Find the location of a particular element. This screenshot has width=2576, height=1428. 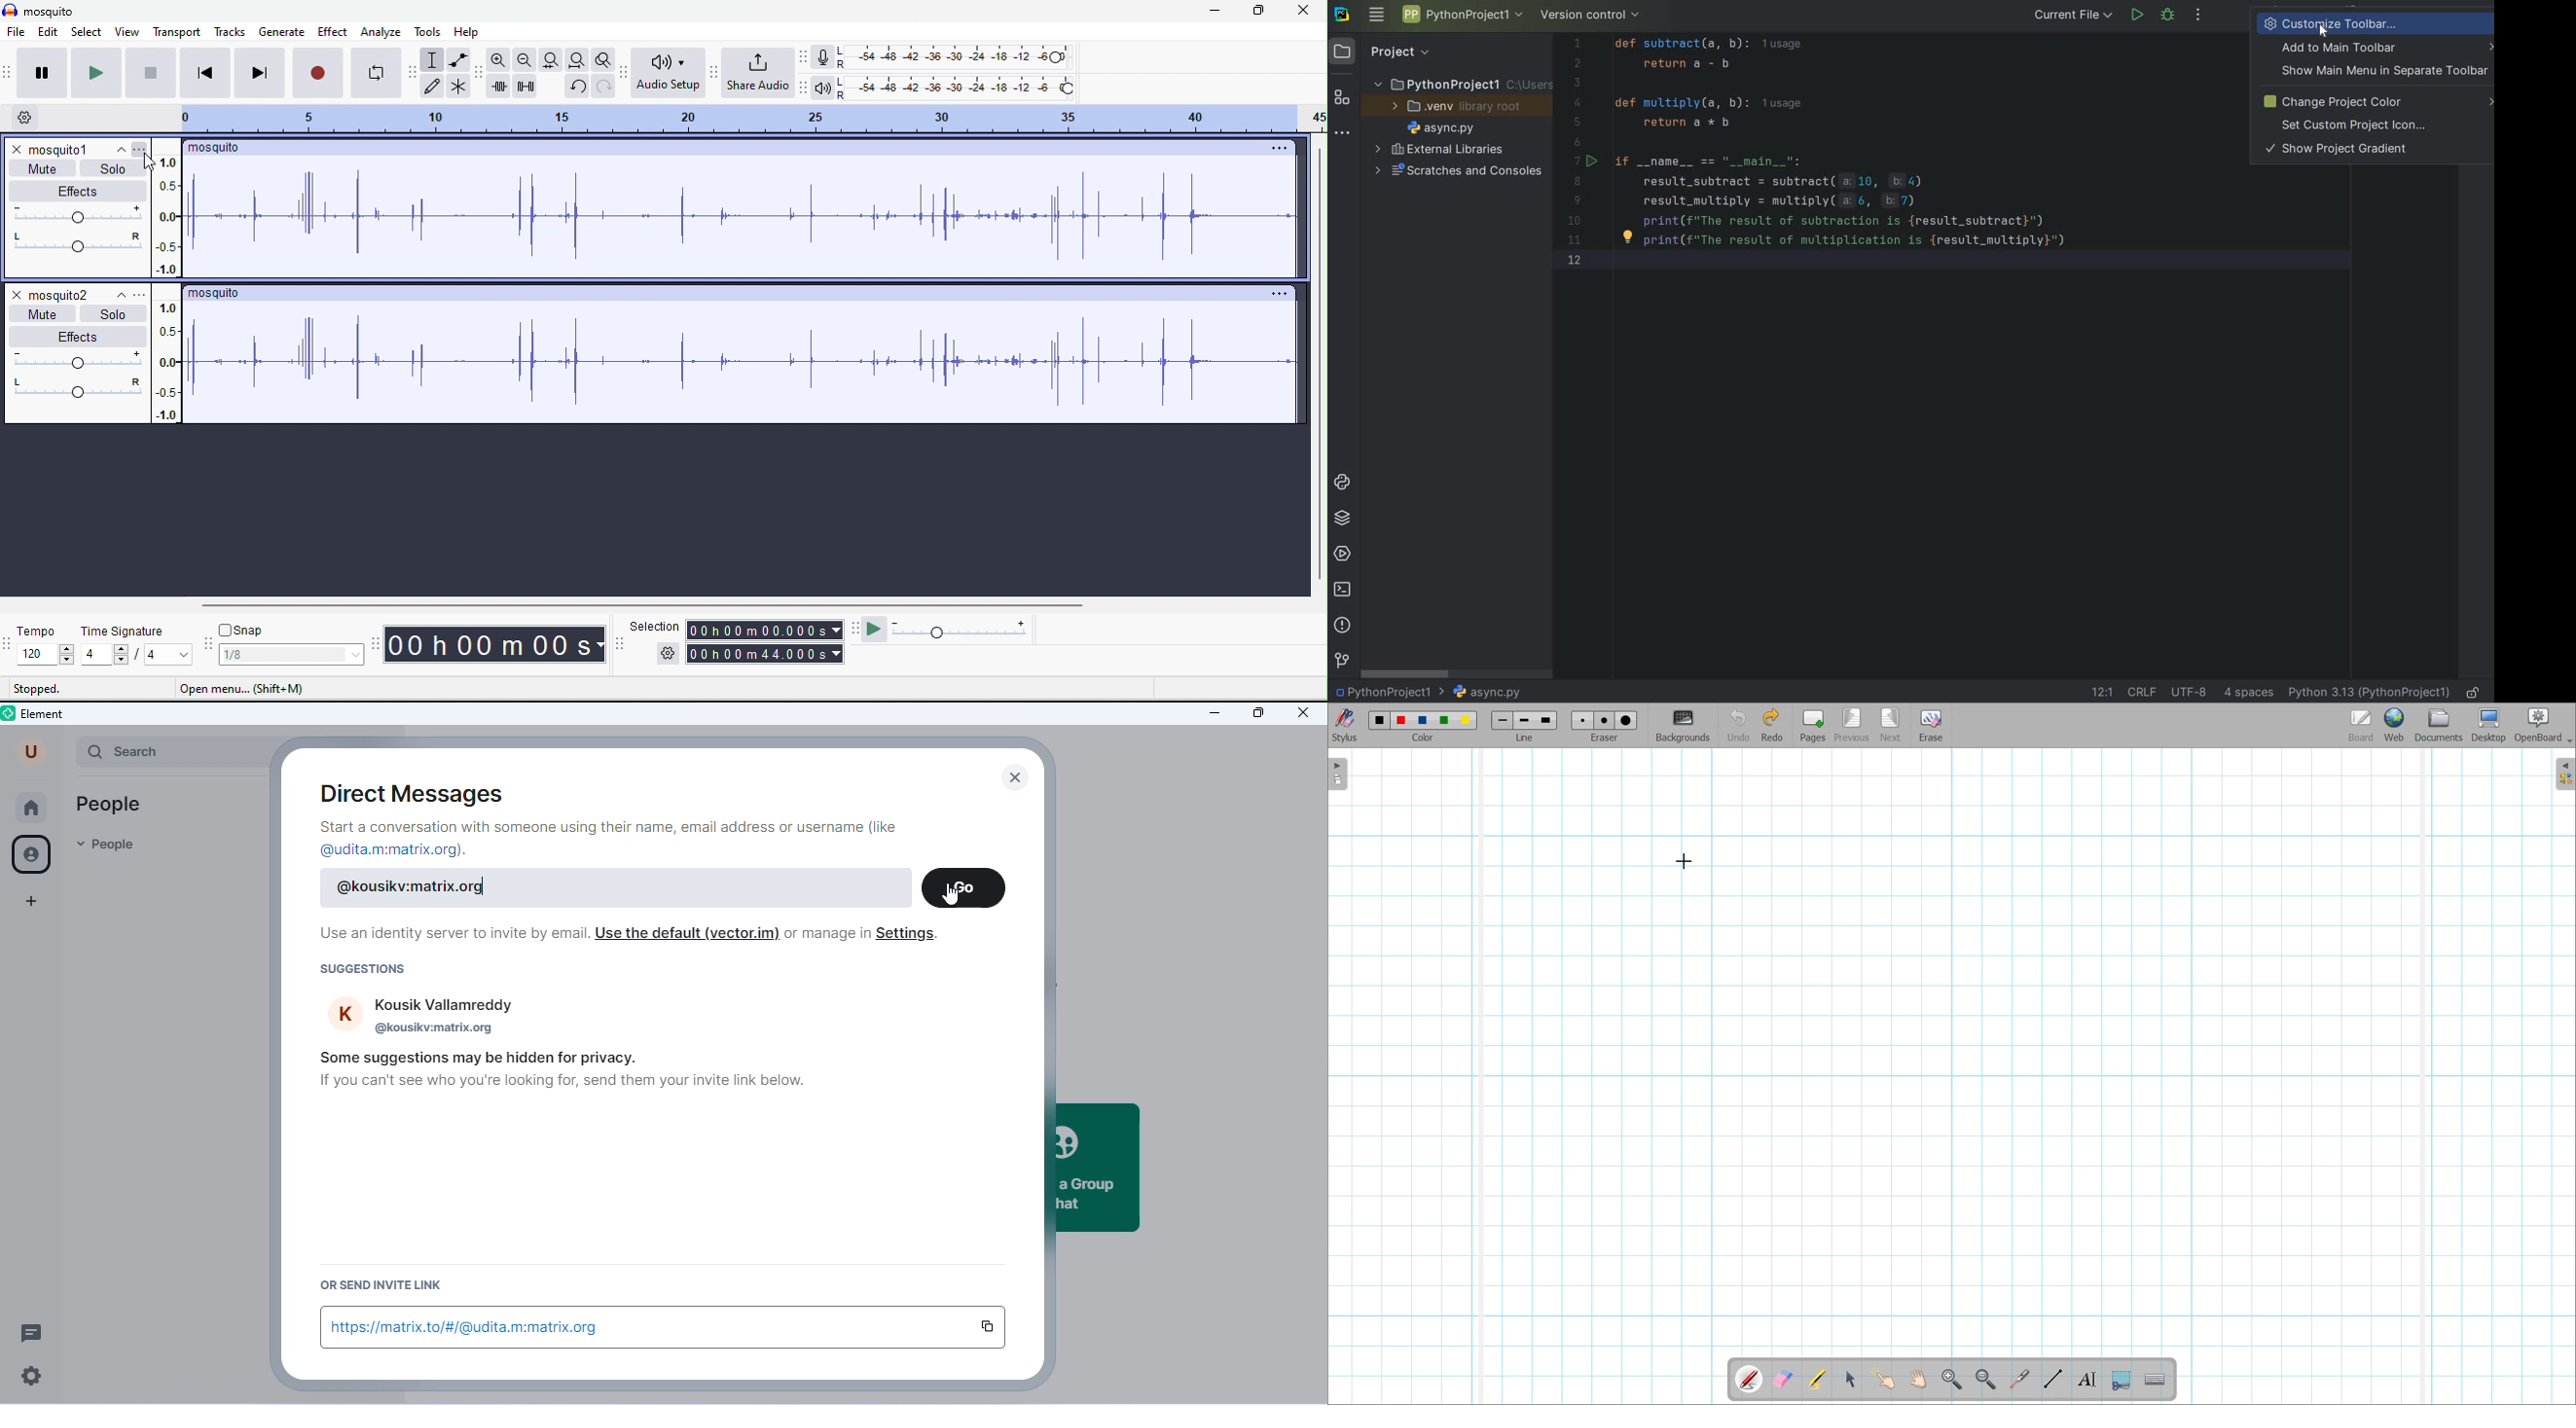

draw is located at coordinates (431, 86).